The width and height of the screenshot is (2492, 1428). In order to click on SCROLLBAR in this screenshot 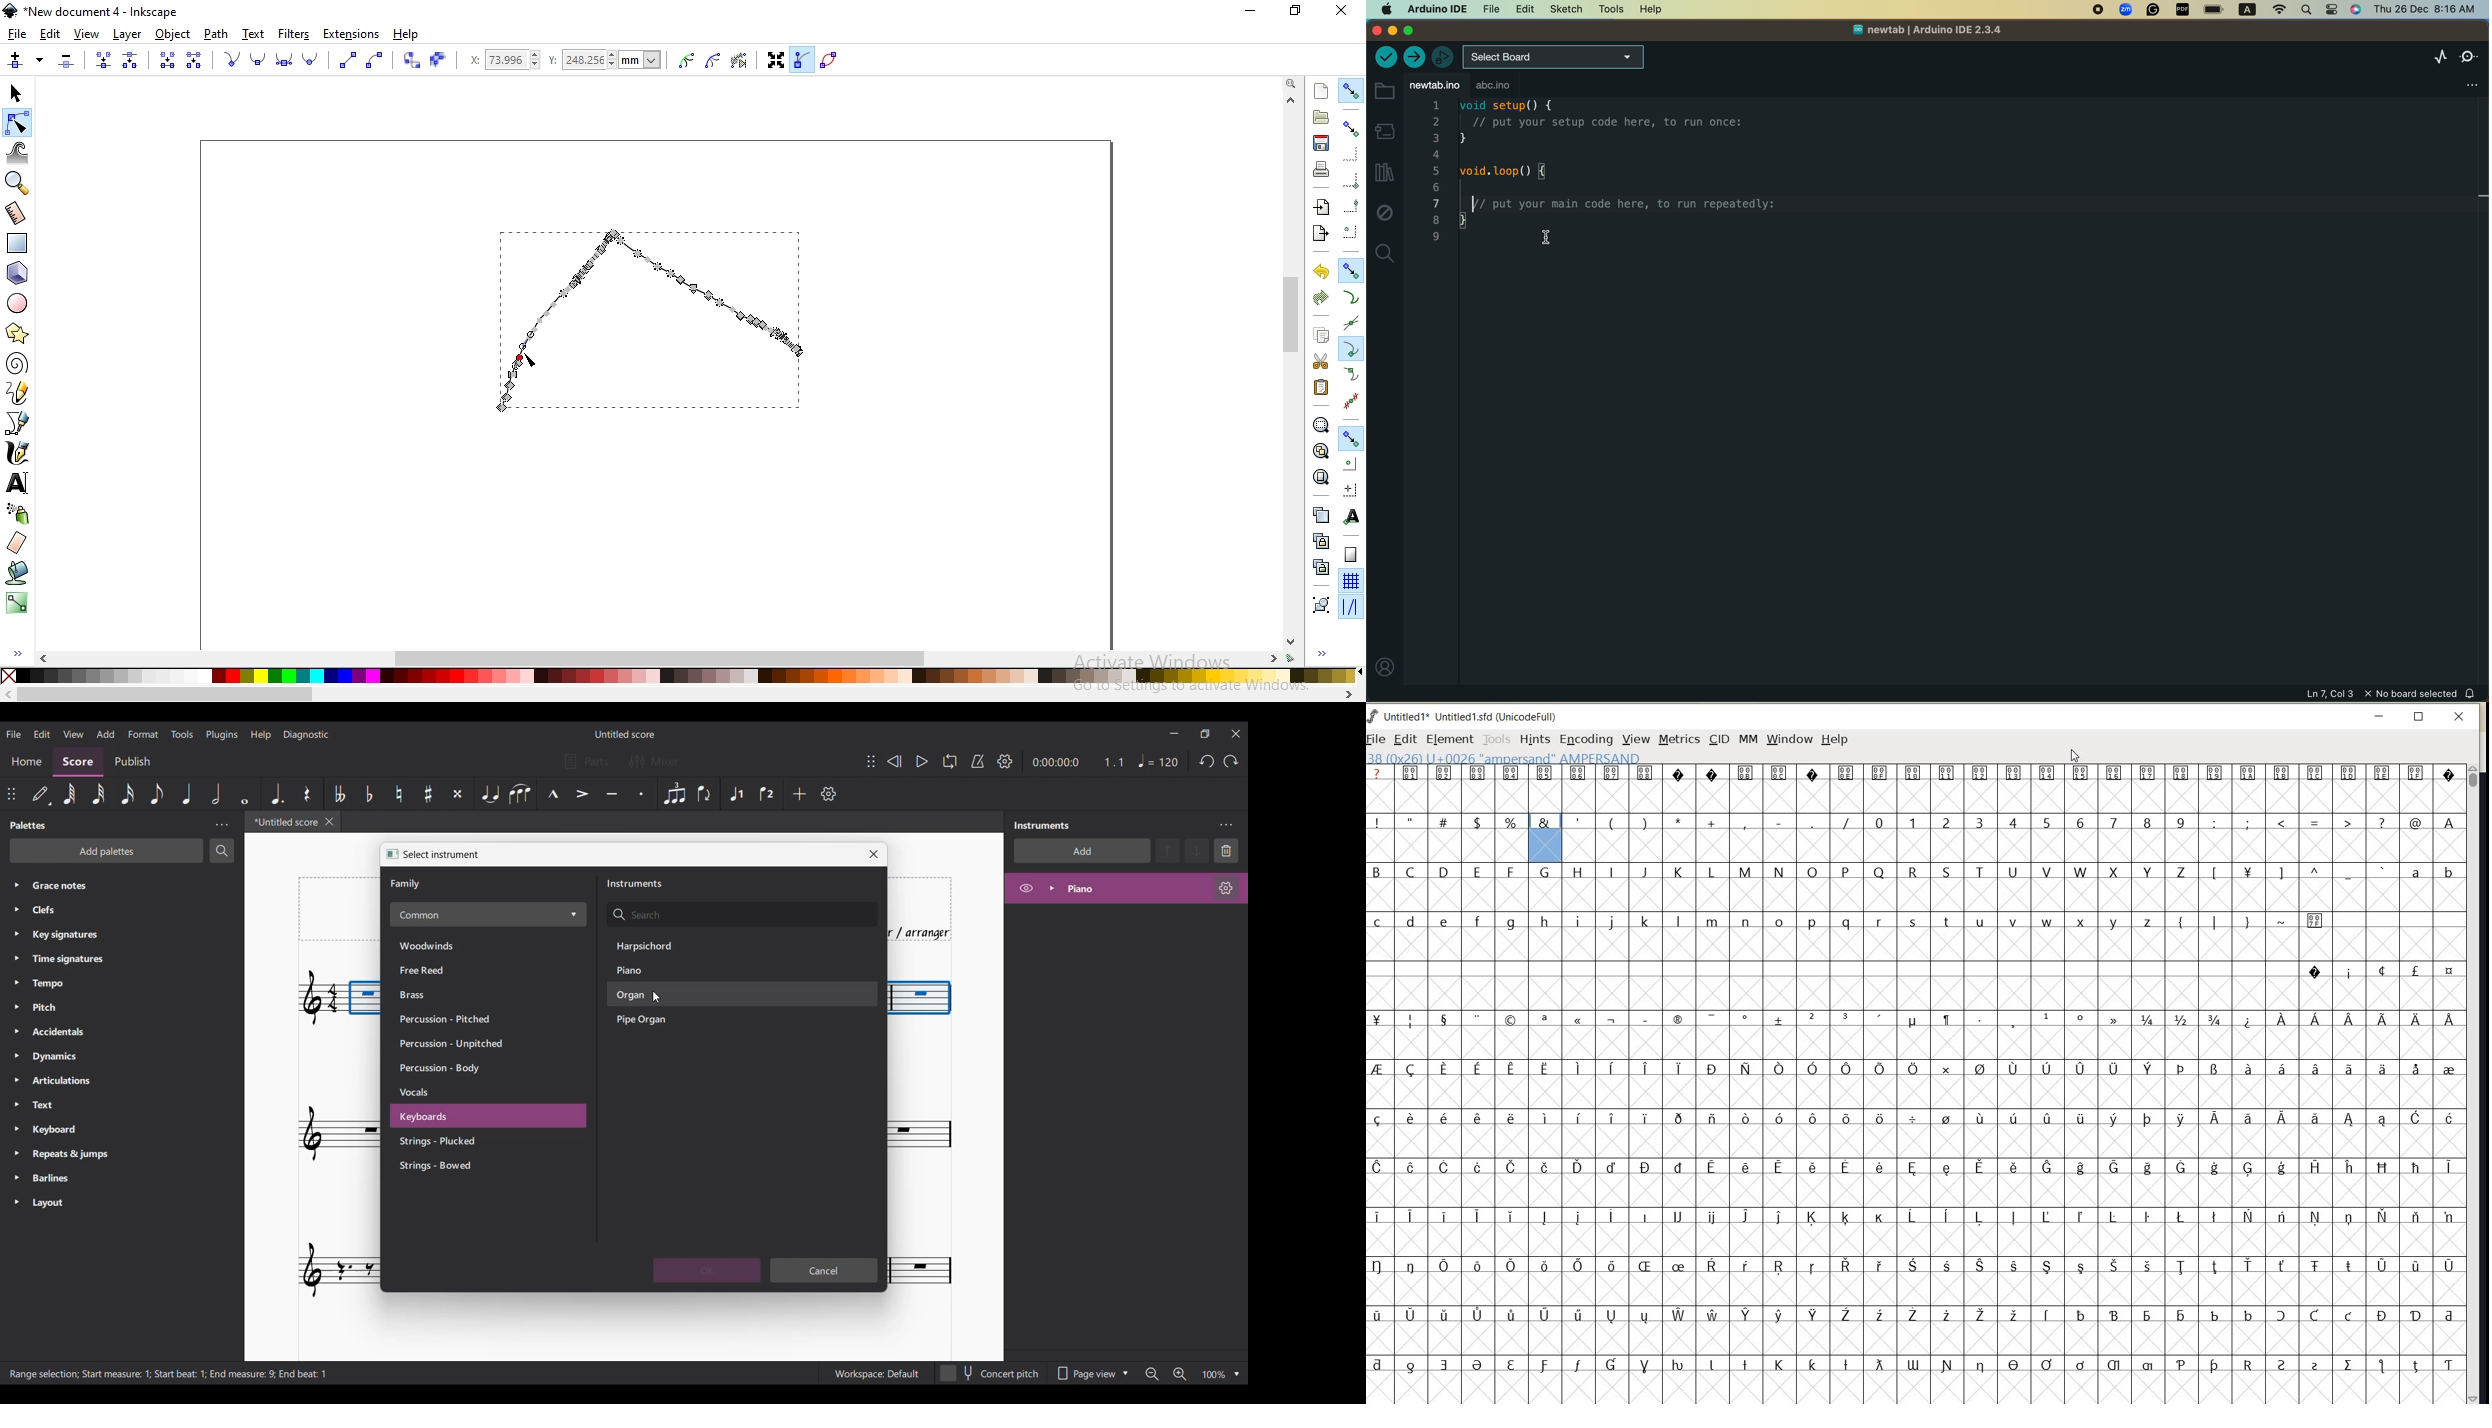, I will do `click(2476, 1084)`.